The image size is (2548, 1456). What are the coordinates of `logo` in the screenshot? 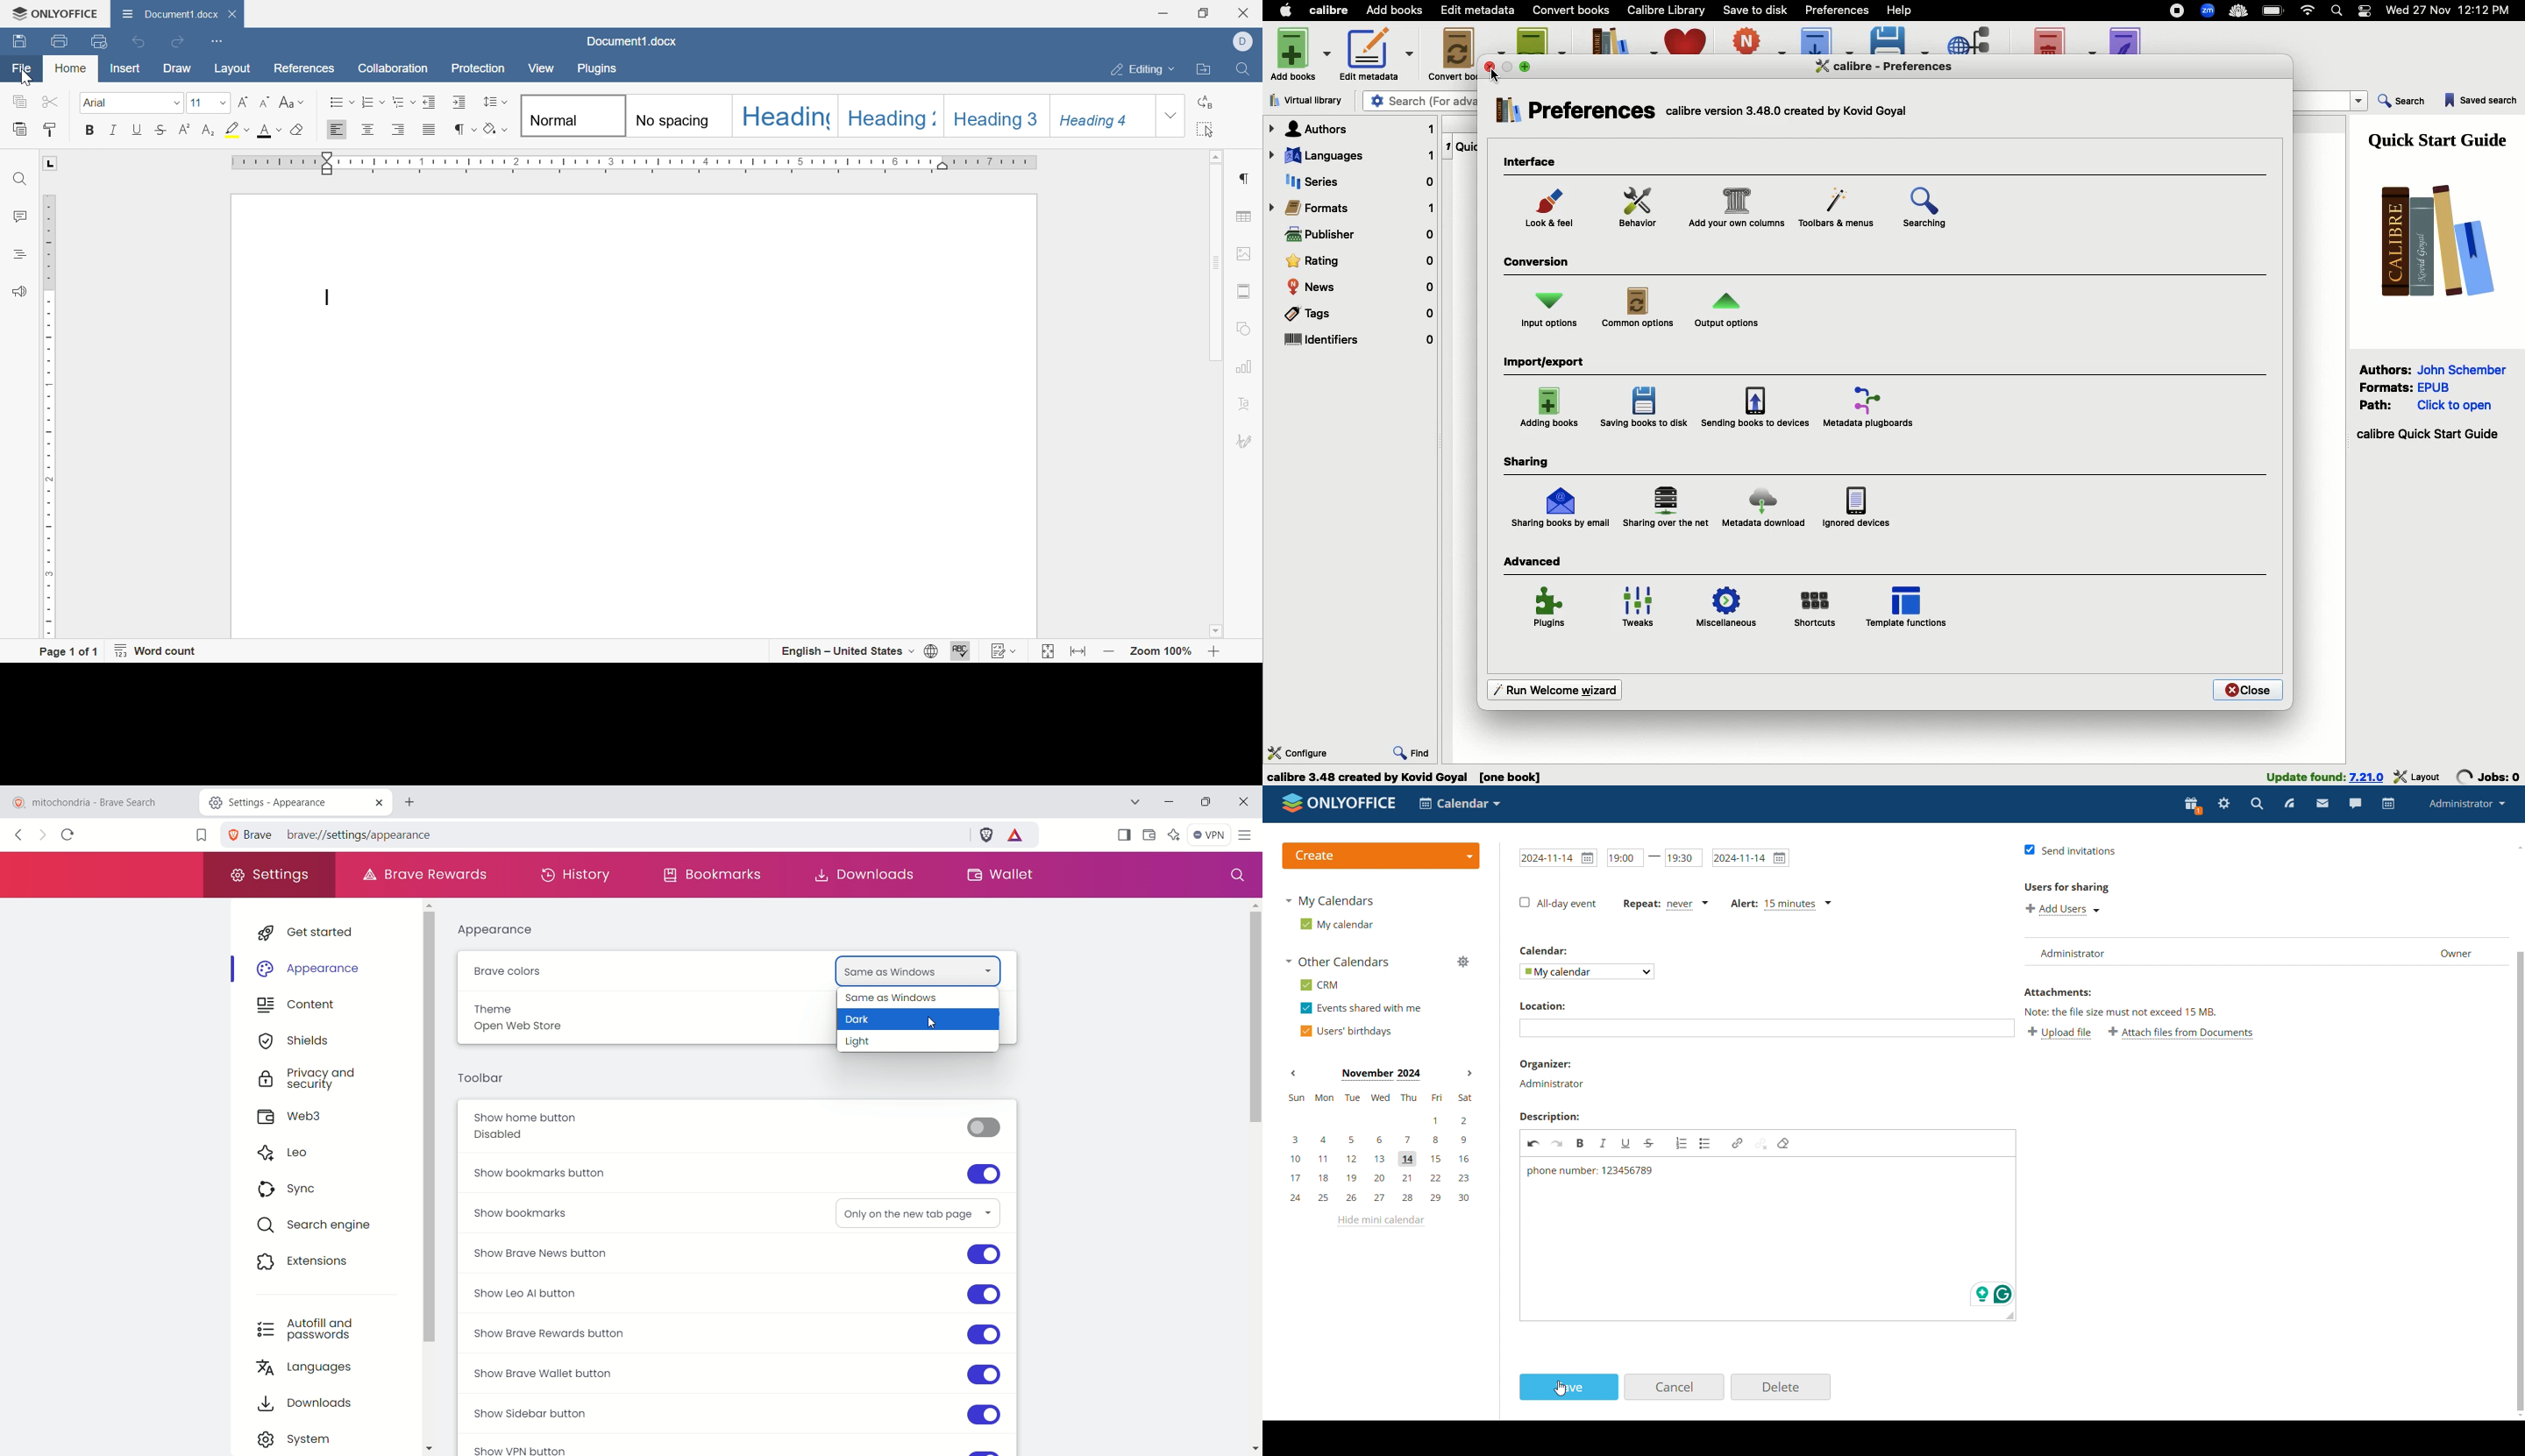 It's located at (1380, 855).